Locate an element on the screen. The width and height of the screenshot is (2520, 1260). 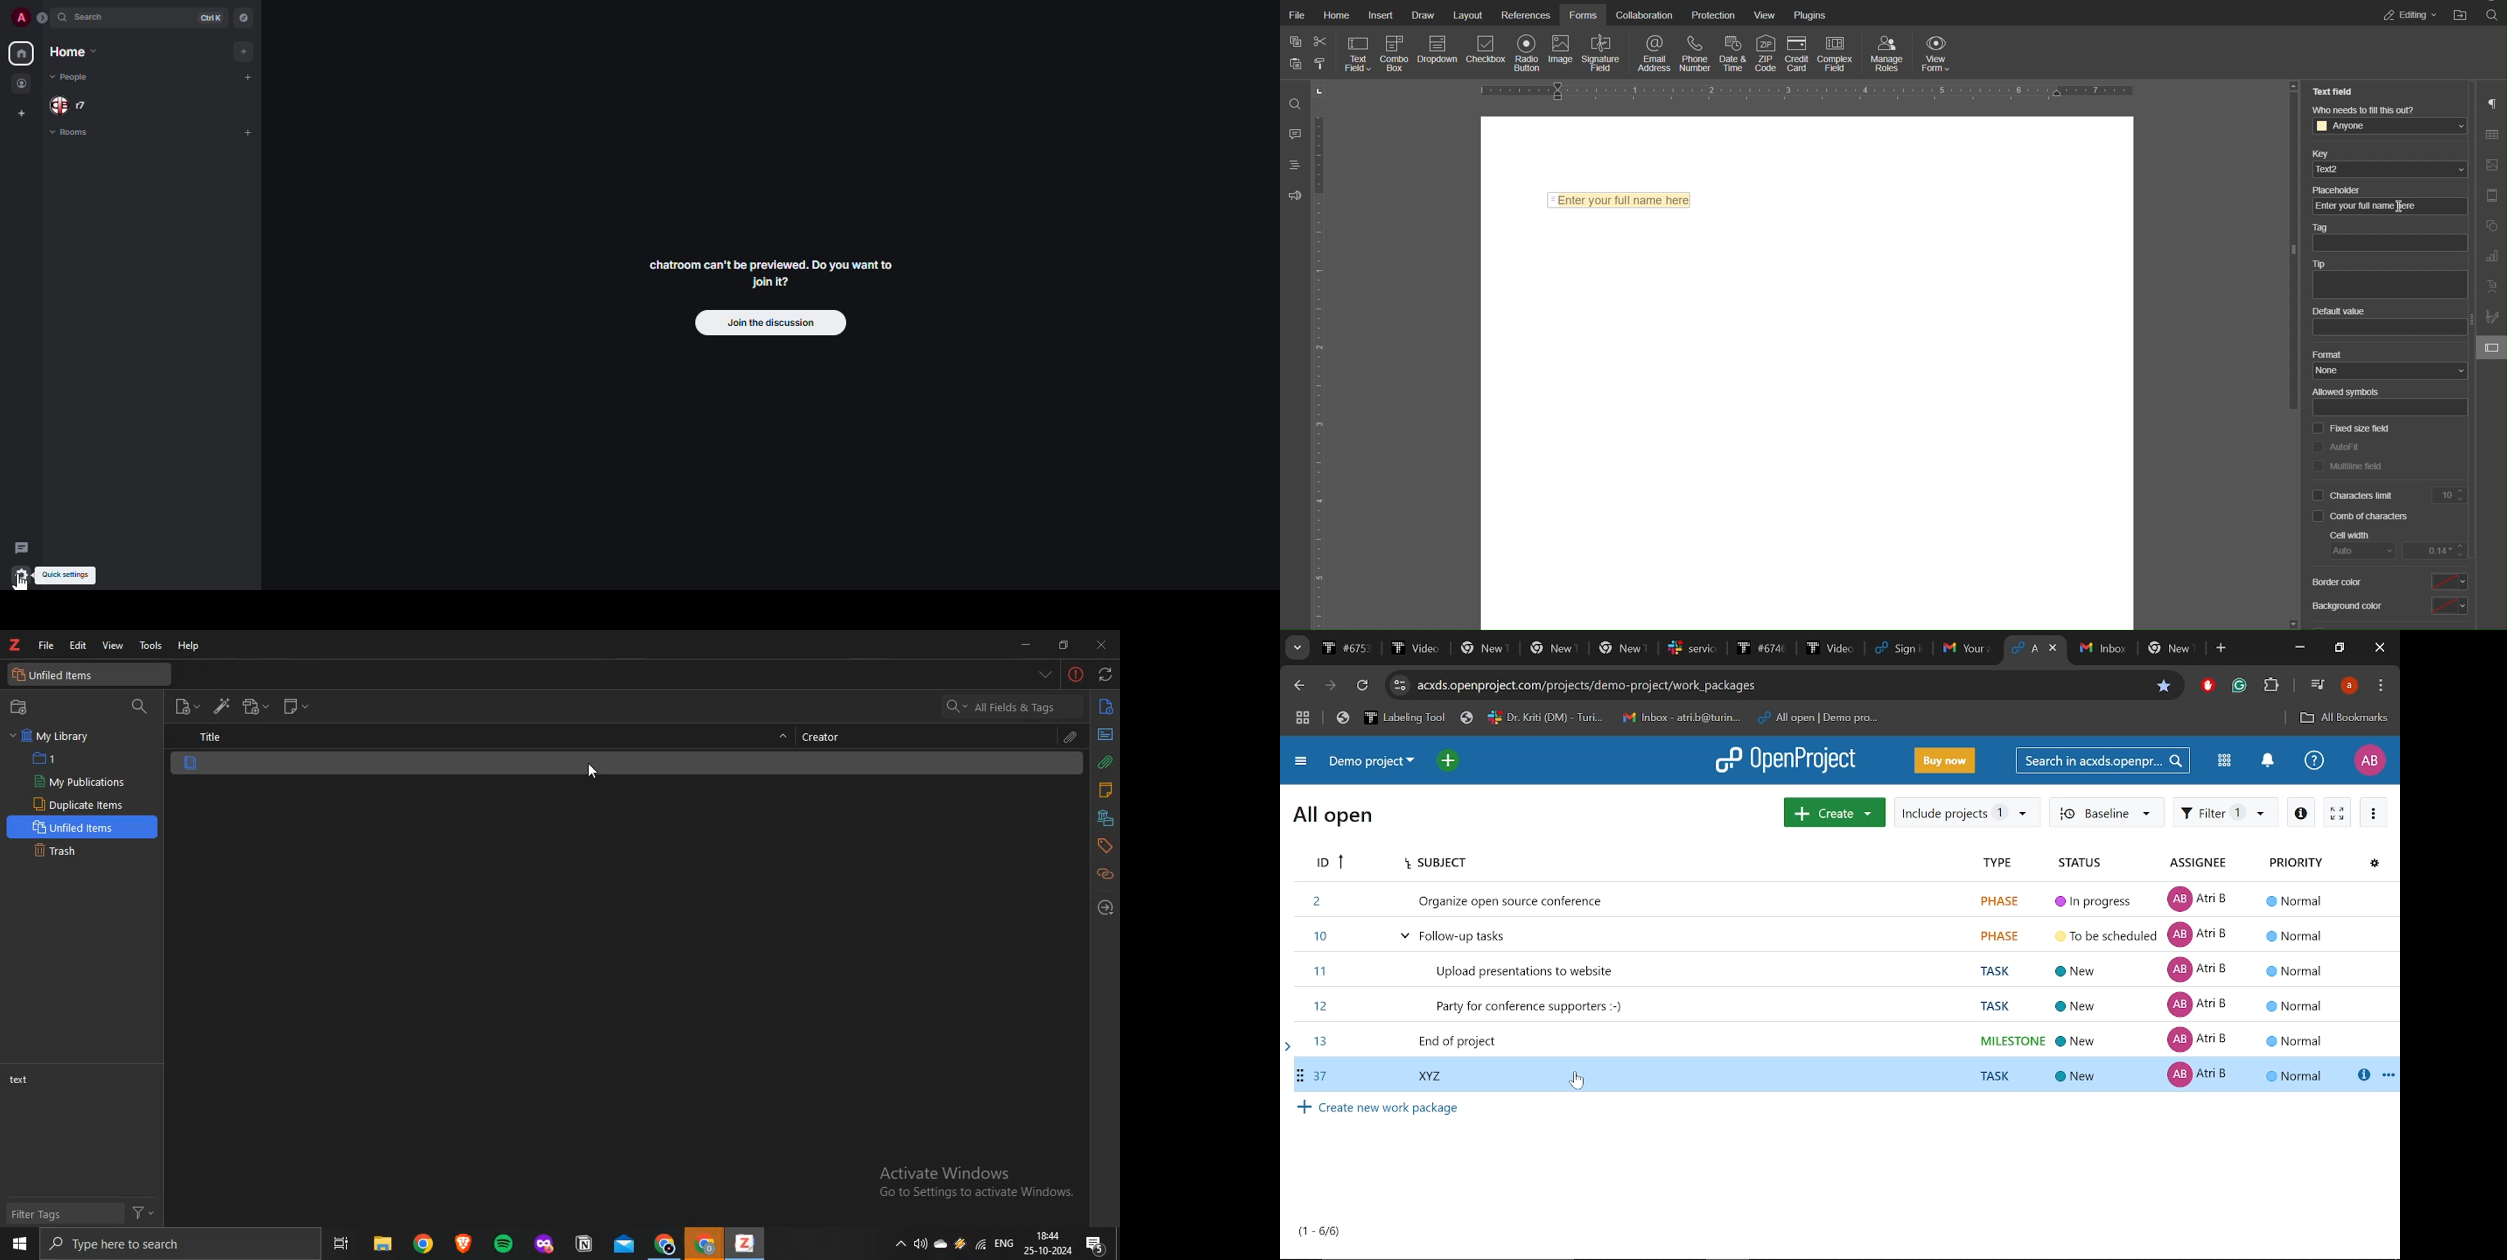
Subject is located at coordinates (1432, 864).